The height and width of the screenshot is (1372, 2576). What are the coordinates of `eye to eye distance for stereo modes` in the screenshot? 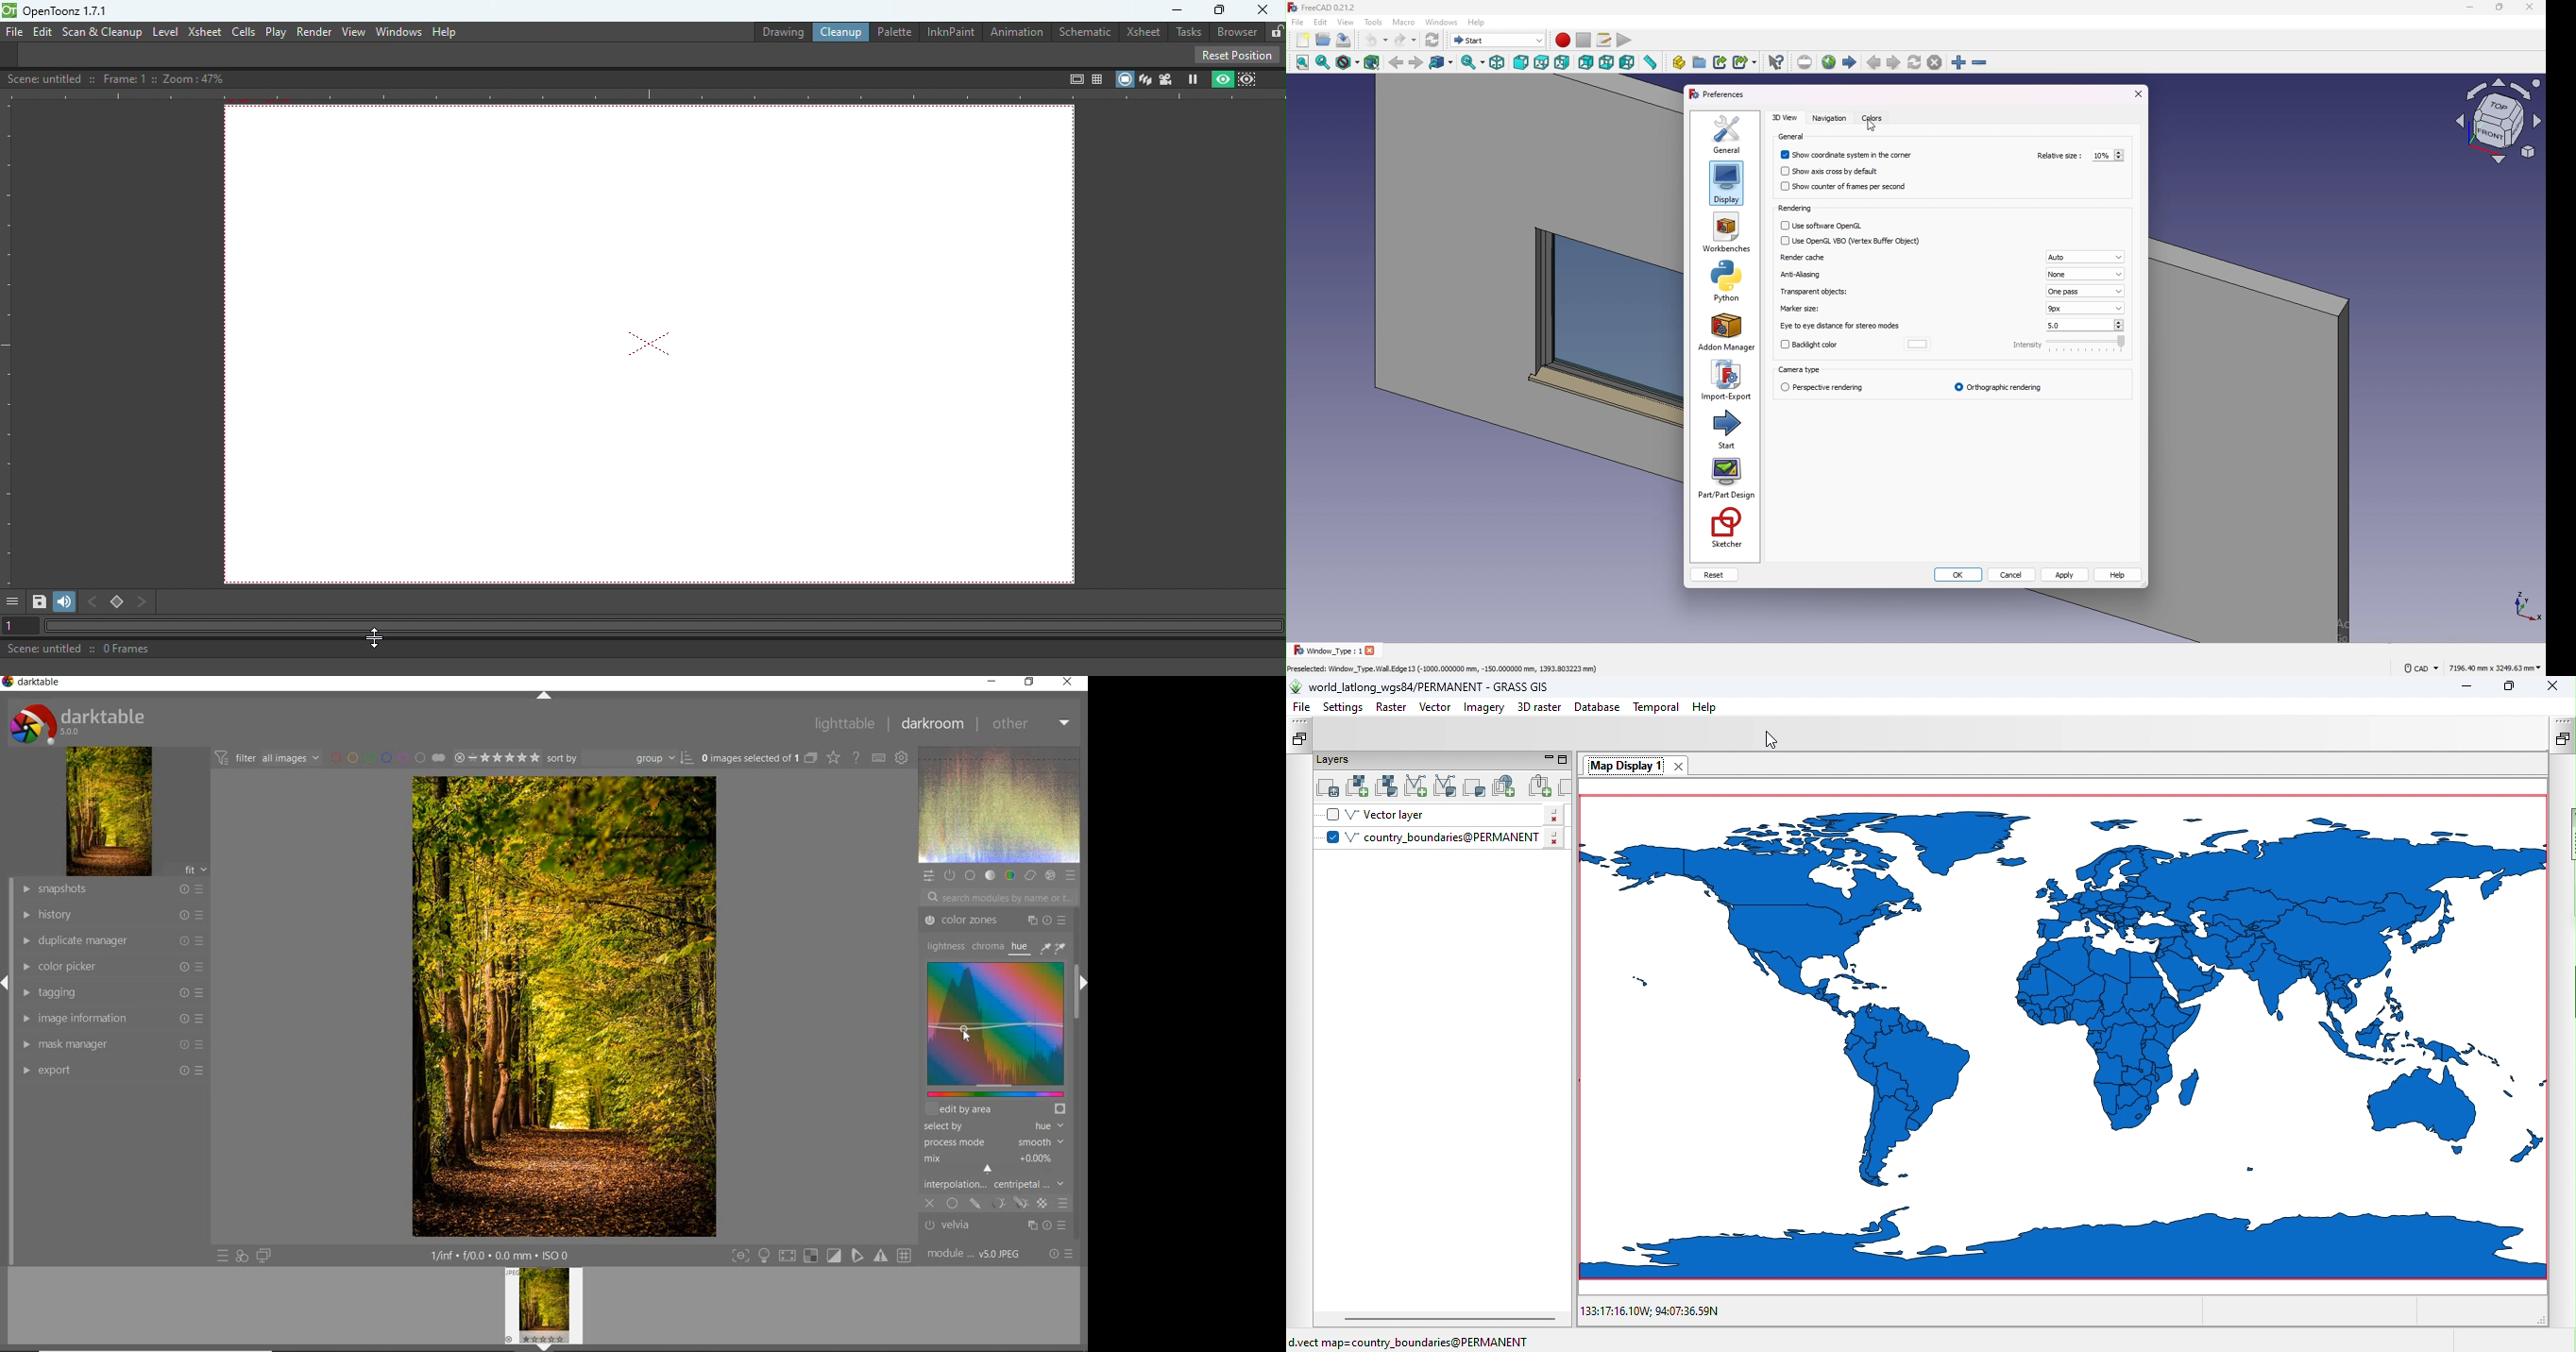 It's located at (1841, 325).